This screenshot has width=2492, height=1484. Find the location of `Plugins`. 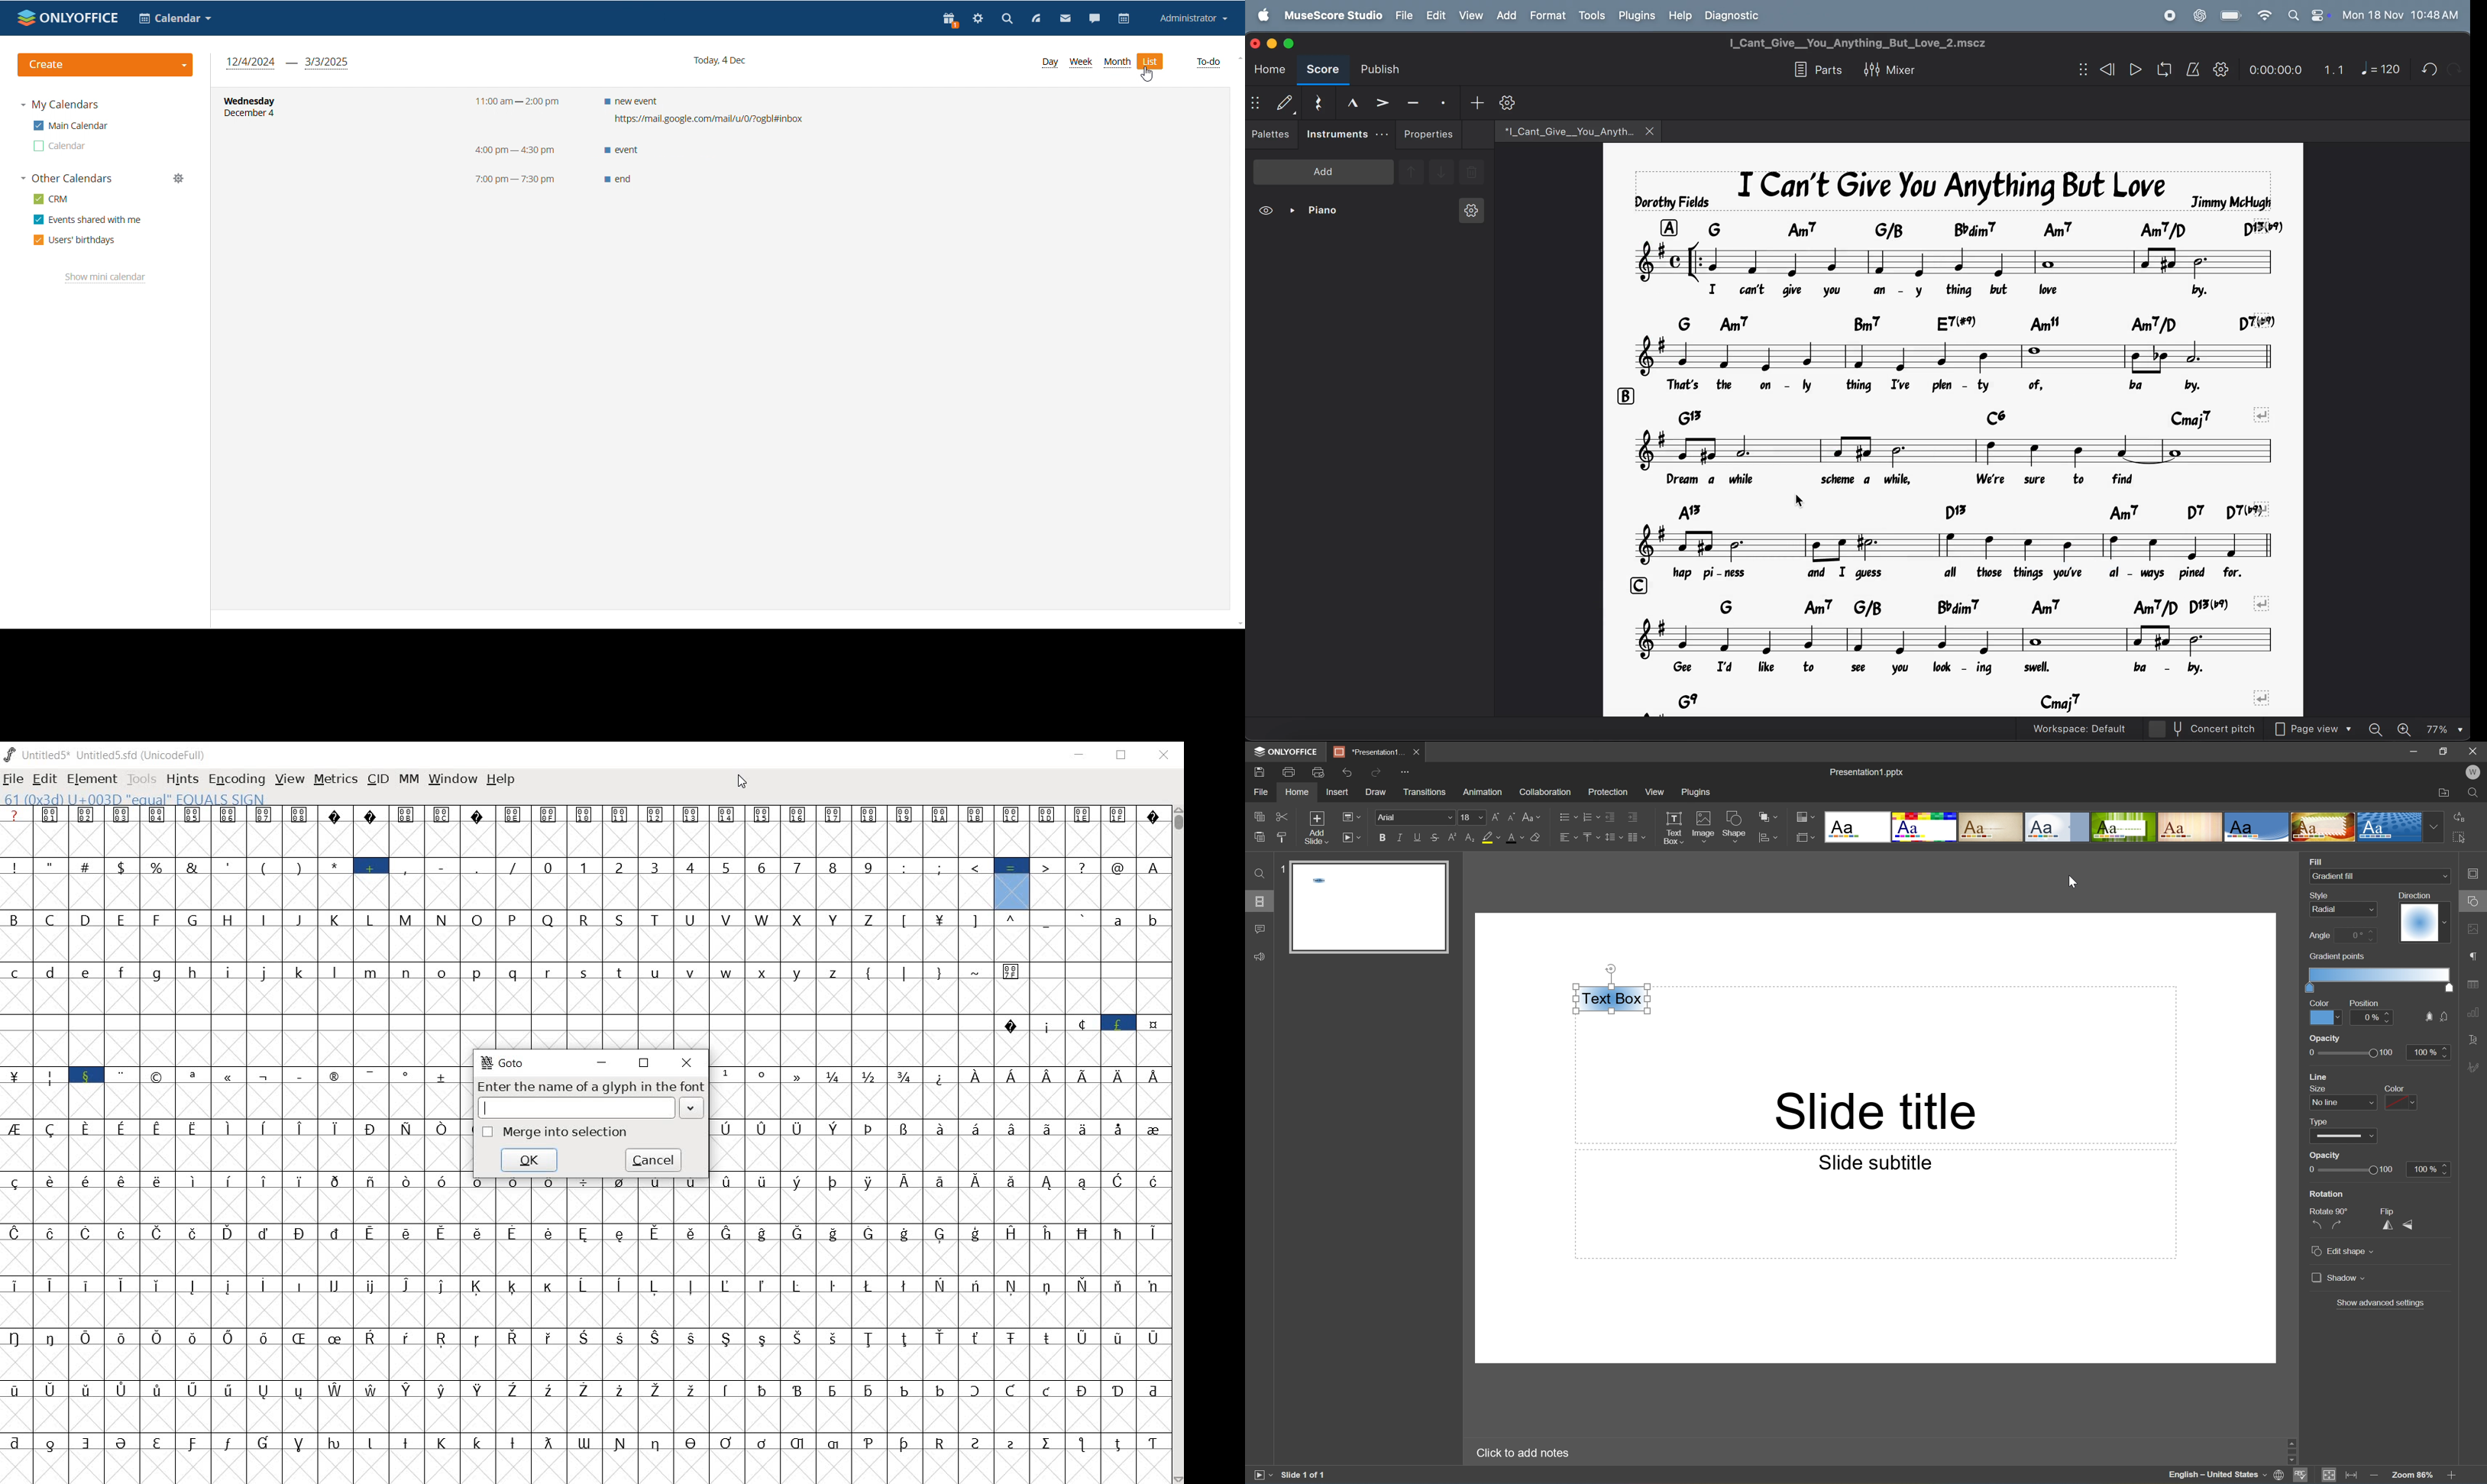

Plugins is located at coordinates (1697, 792).